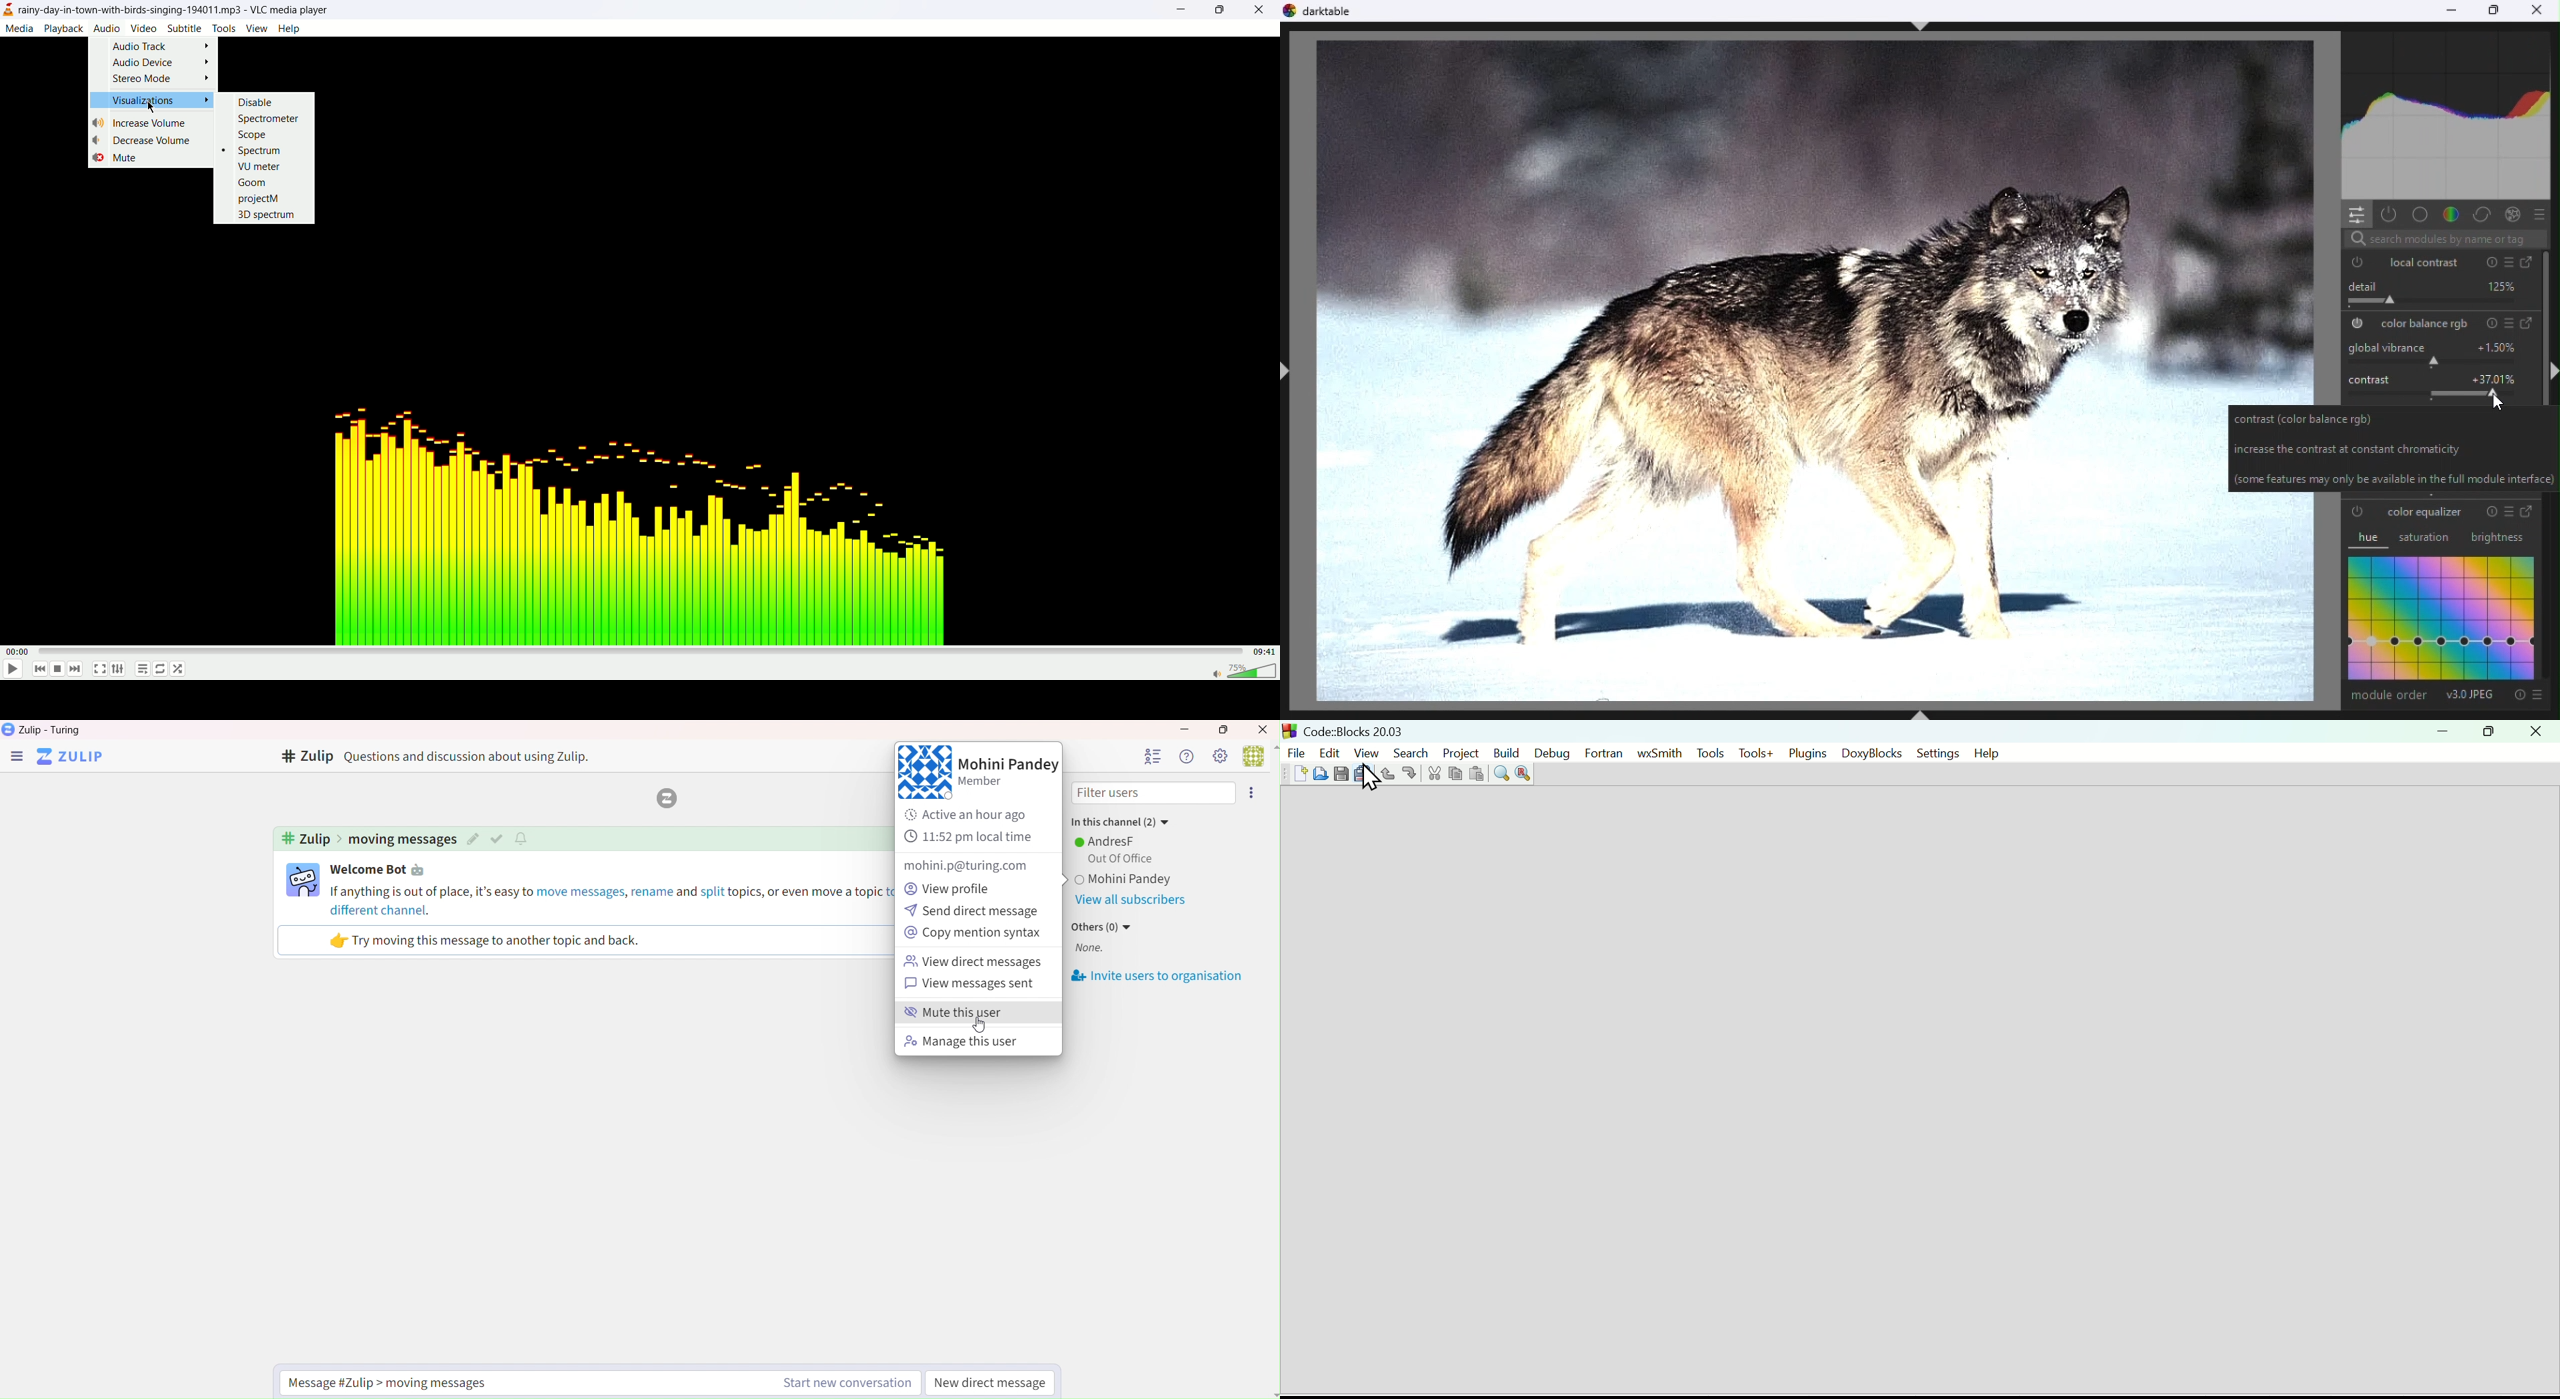 This screenshot has height=1400, width=2576. What do you see at coordinates (1228, 729) in the screenshot?
I see `Box` at bounding box center [1228, 729].